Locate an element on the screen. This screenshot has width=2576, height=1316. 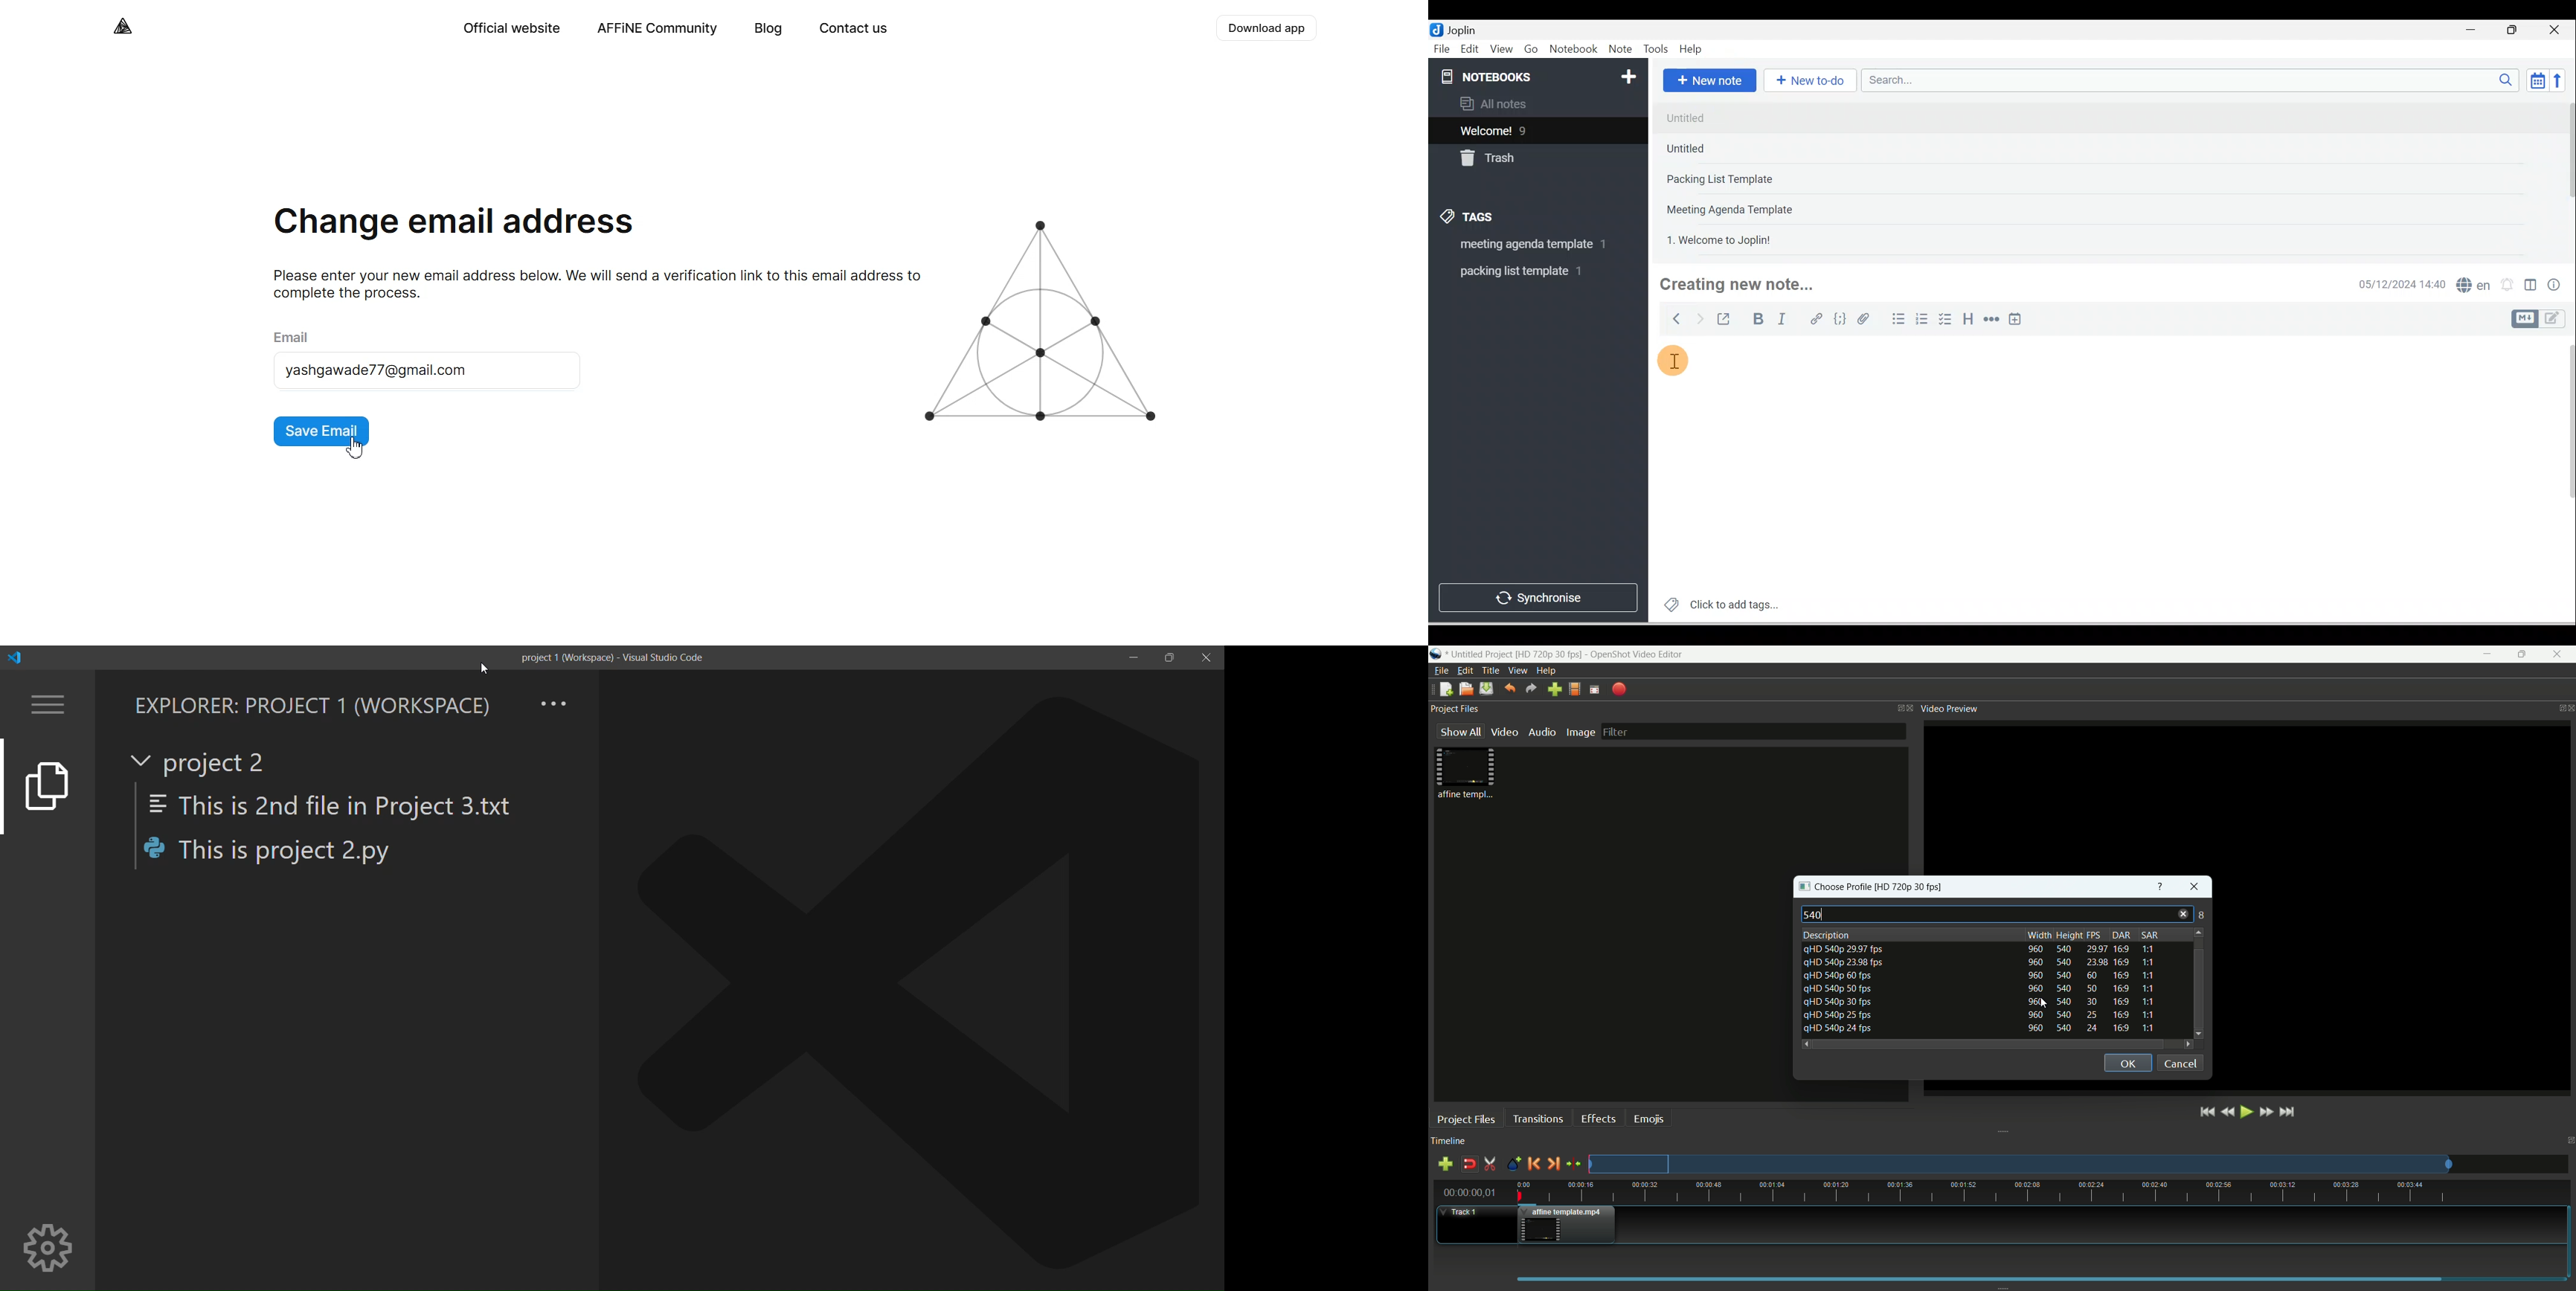
height is located at coordinates (2069, 935).